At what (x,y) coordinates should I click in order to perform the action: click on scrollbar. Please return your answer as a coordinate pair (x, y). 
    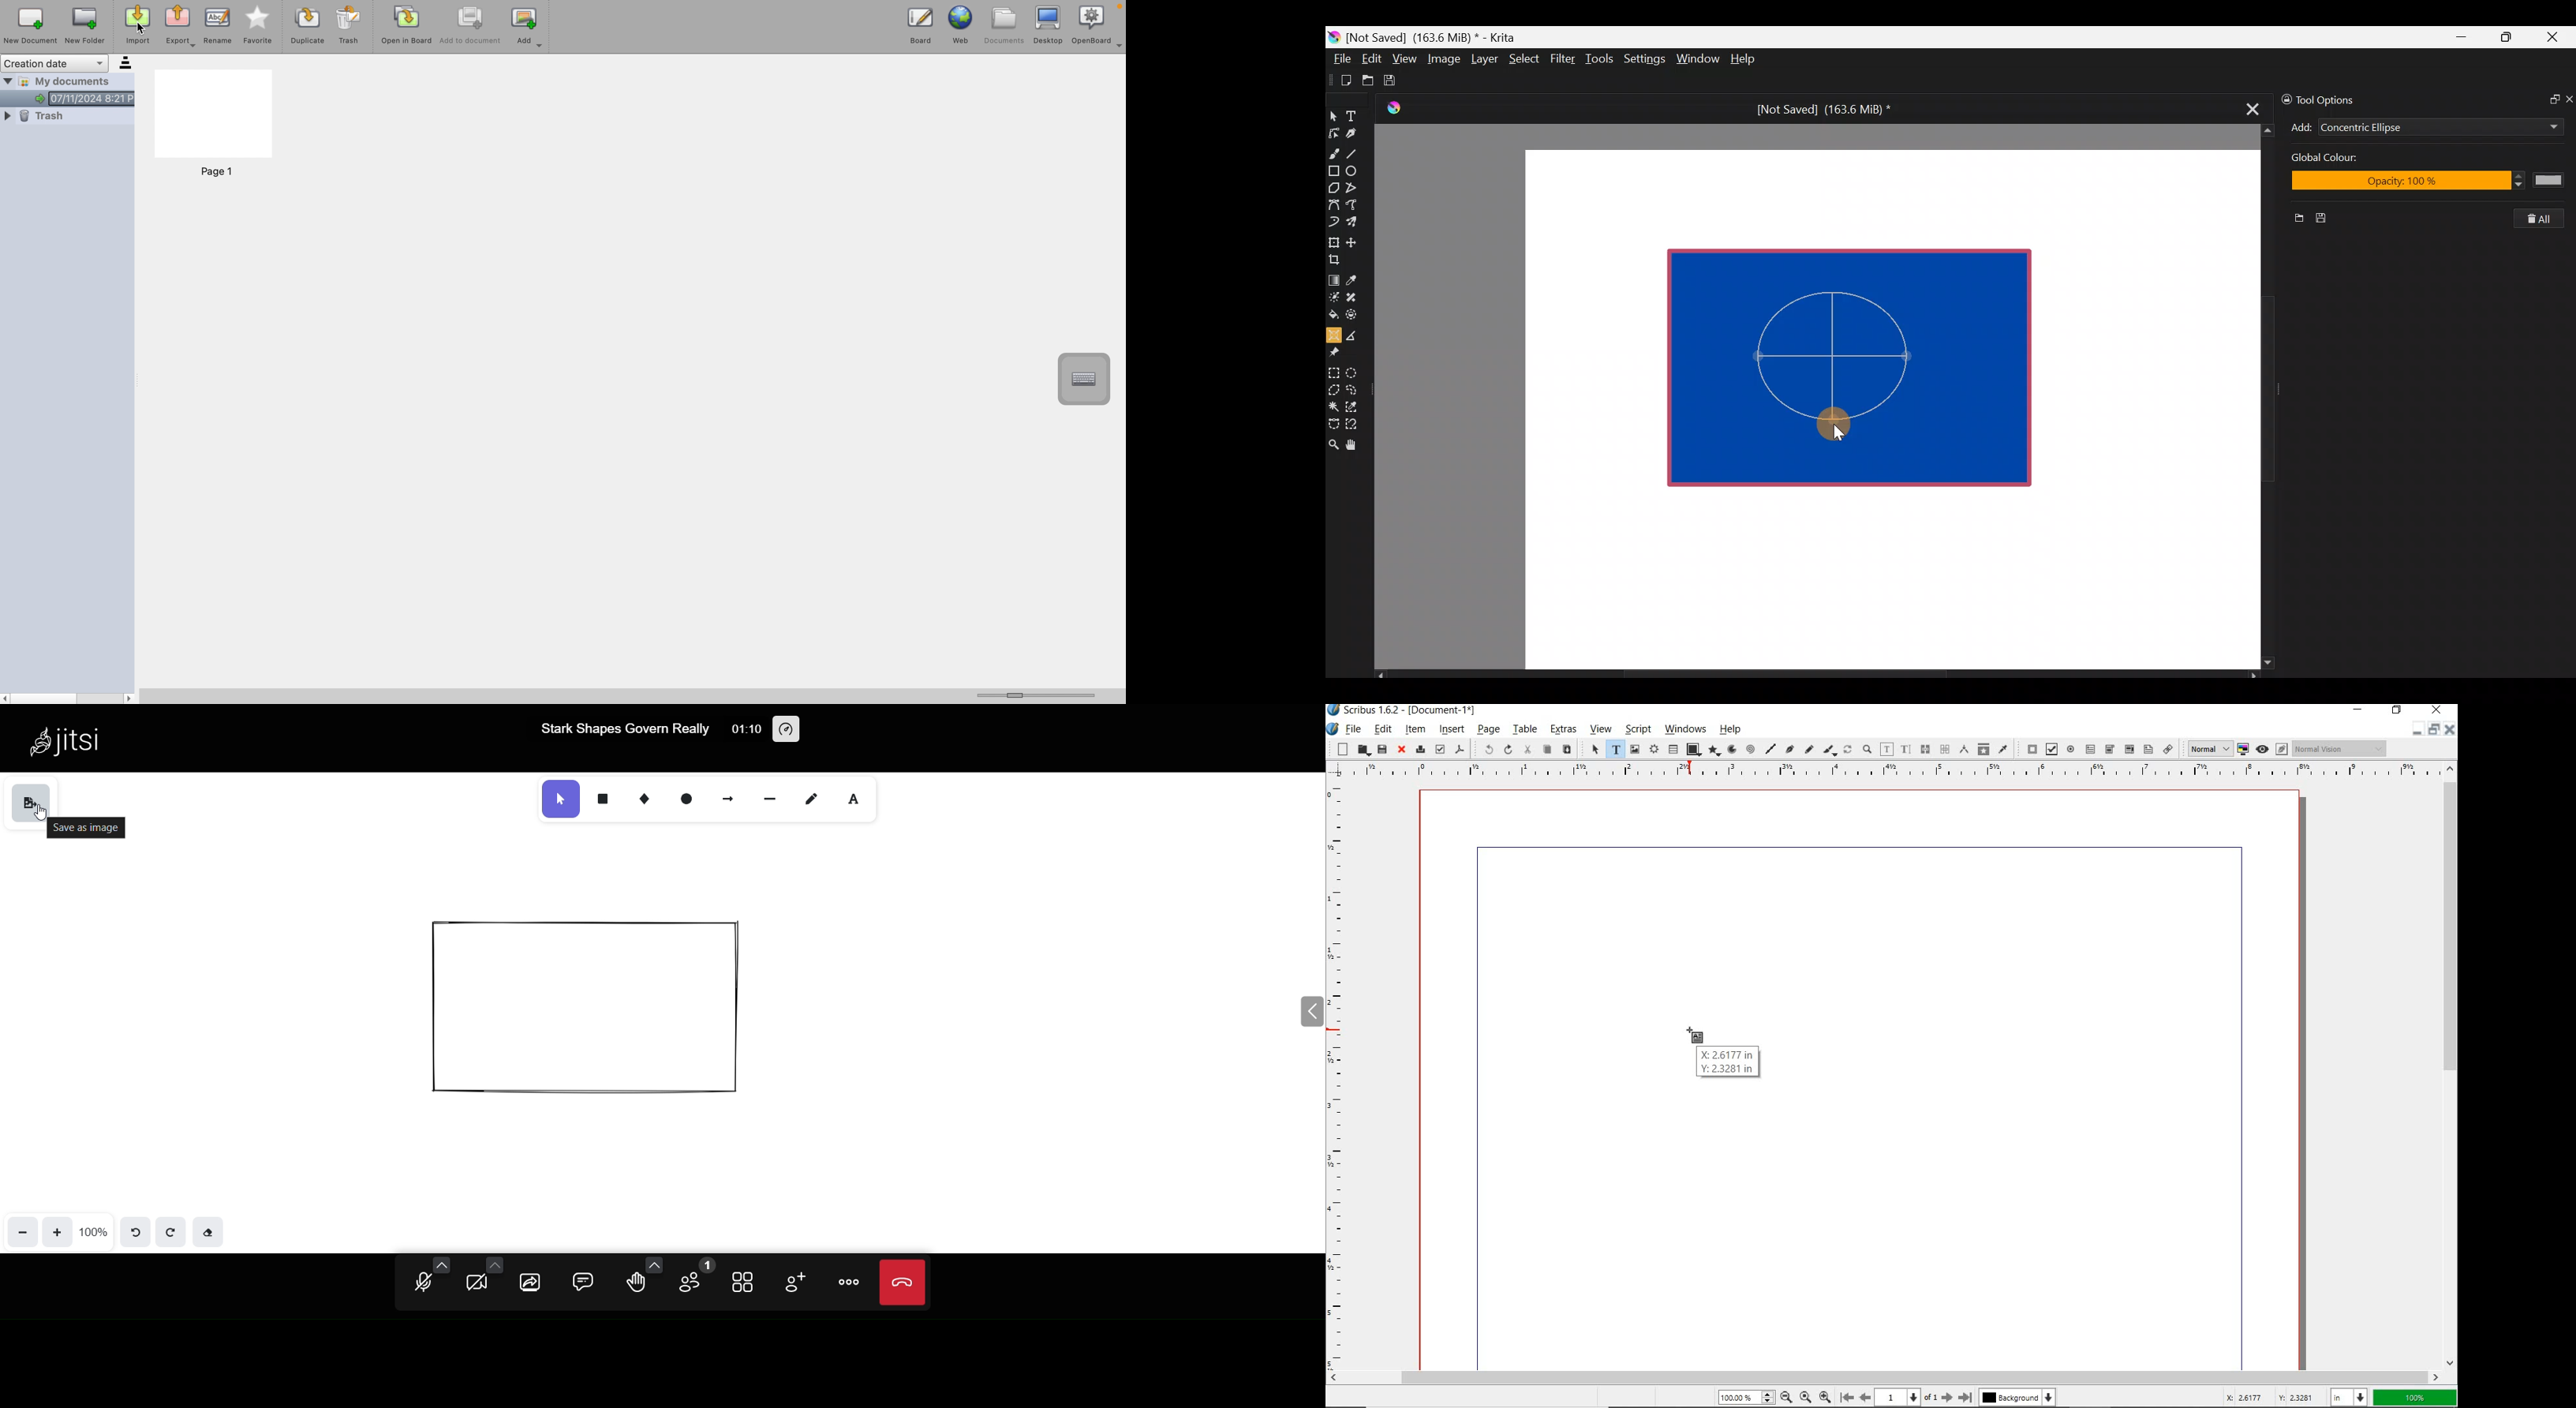
    Looking at the image, I should click on (69, 697).